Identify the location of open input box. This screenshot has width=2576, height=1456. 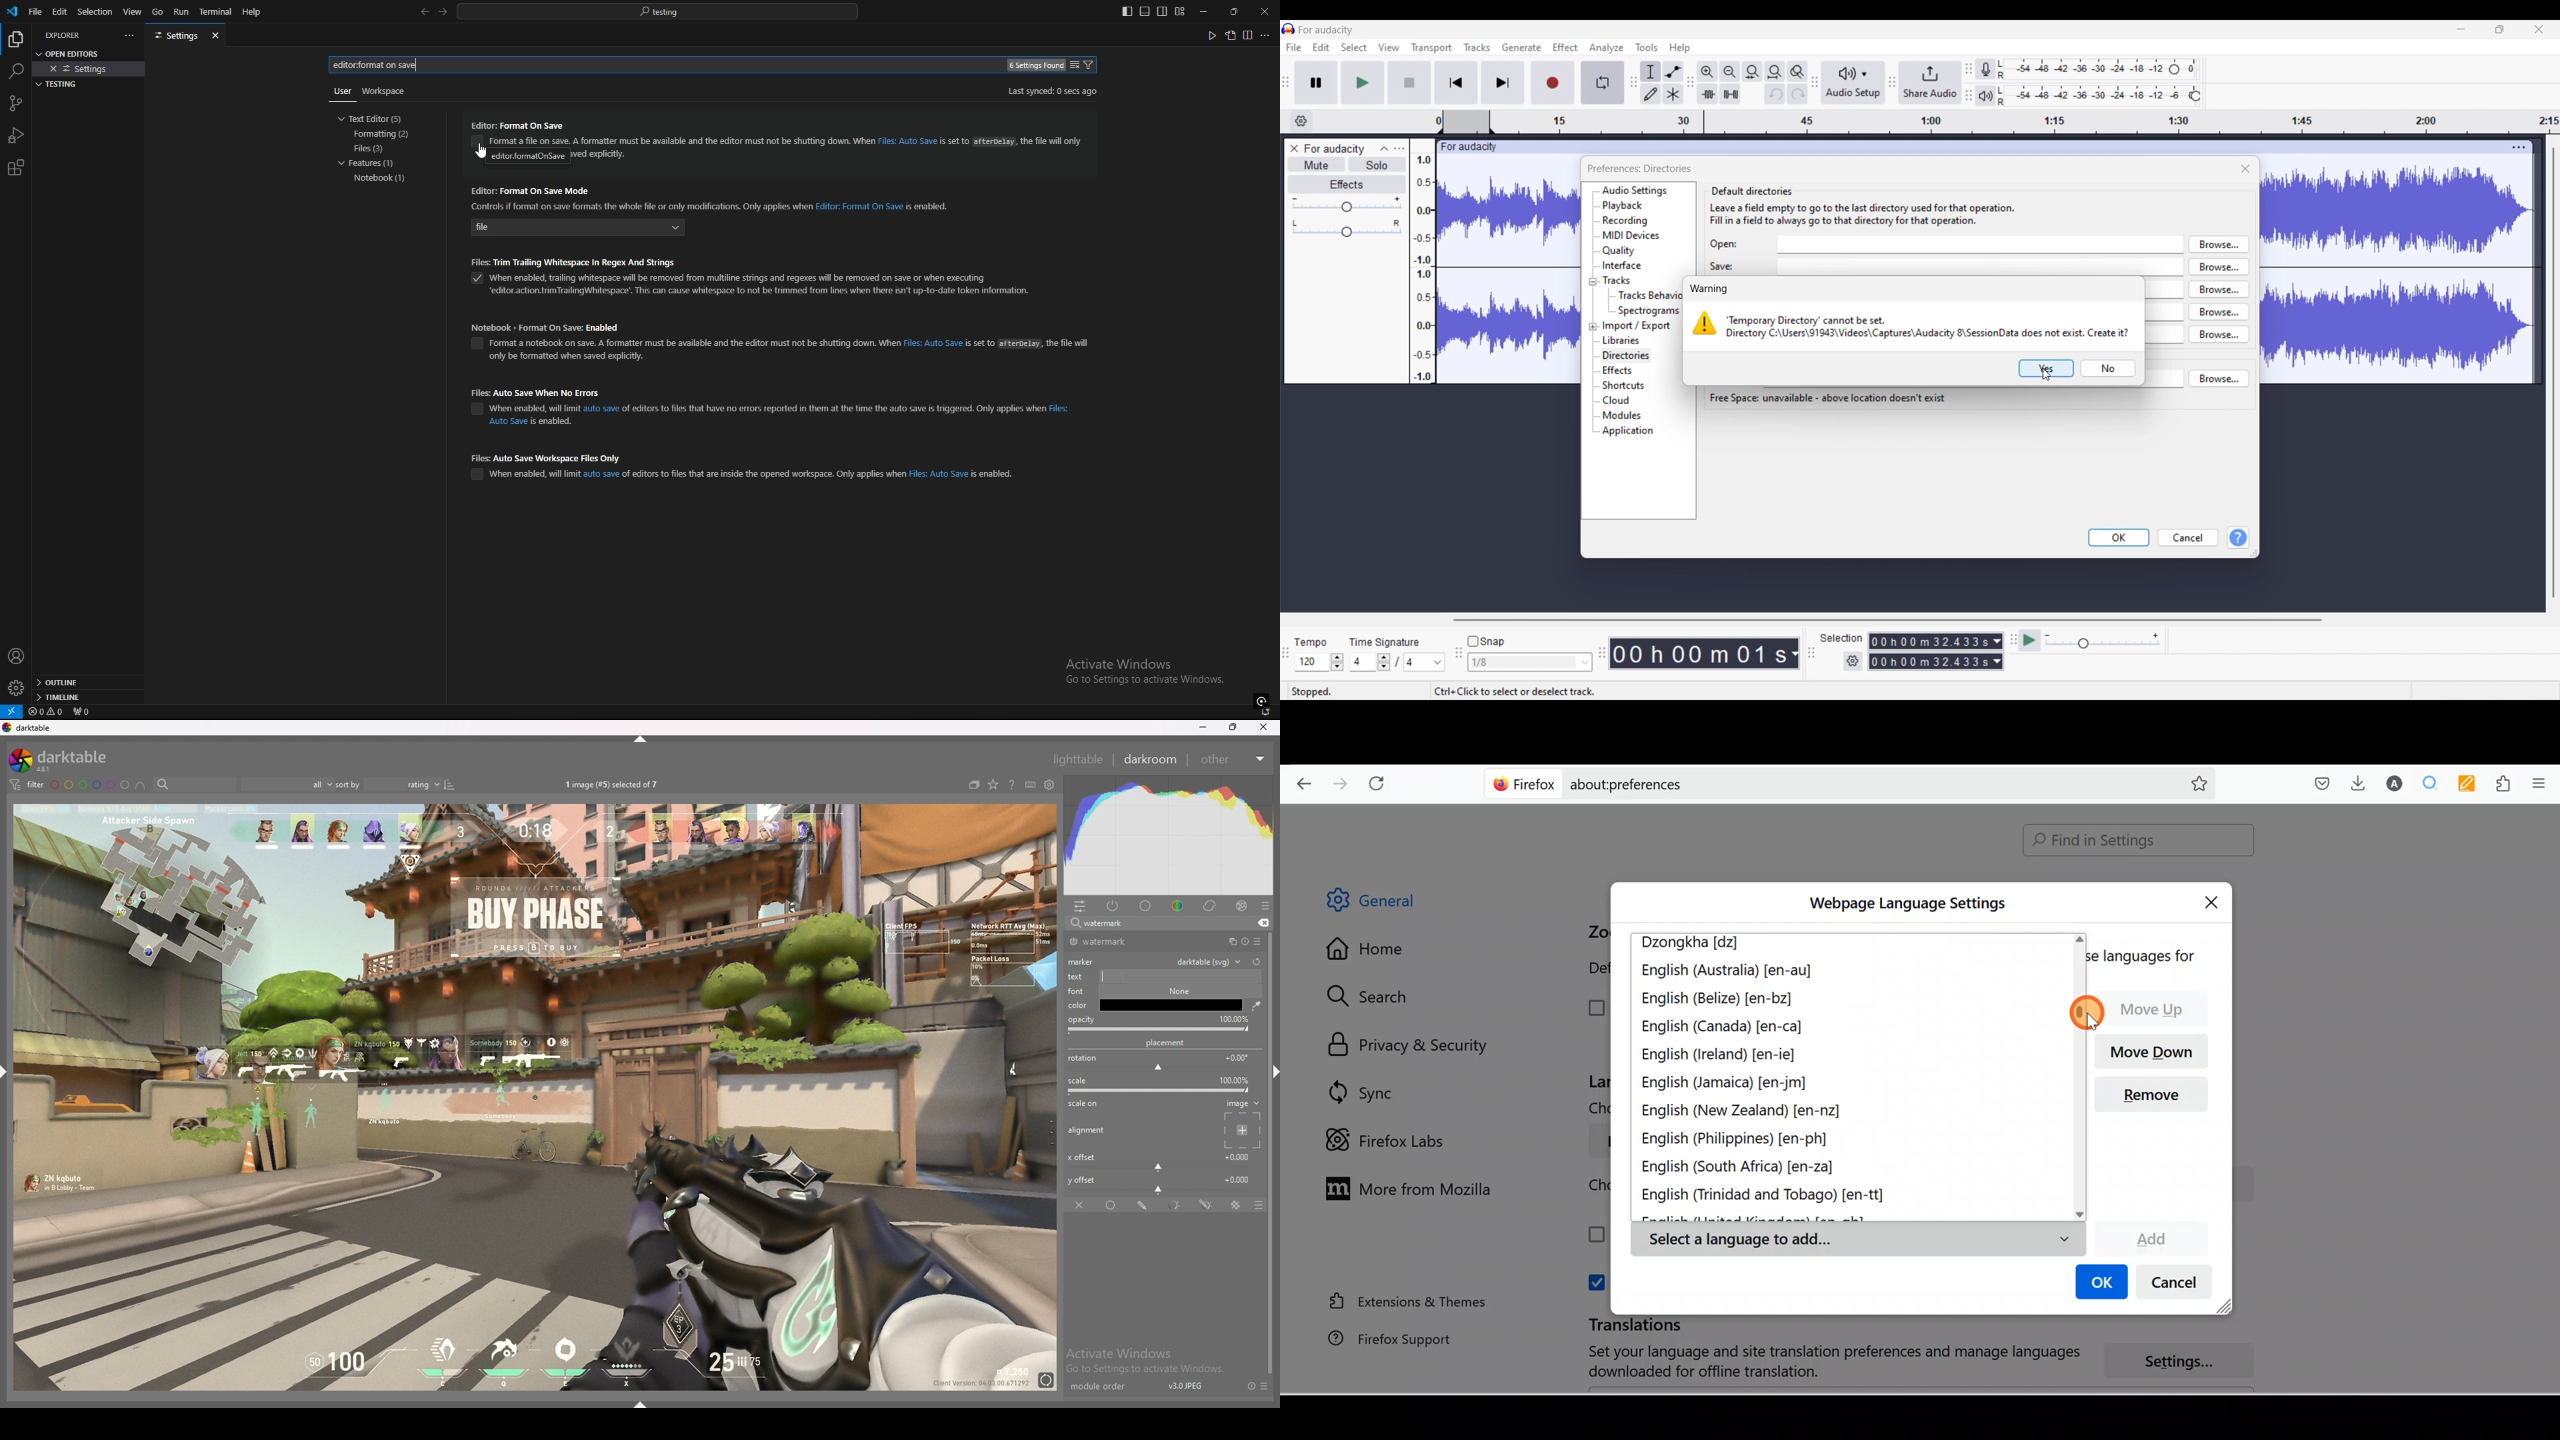
(1981, 245).